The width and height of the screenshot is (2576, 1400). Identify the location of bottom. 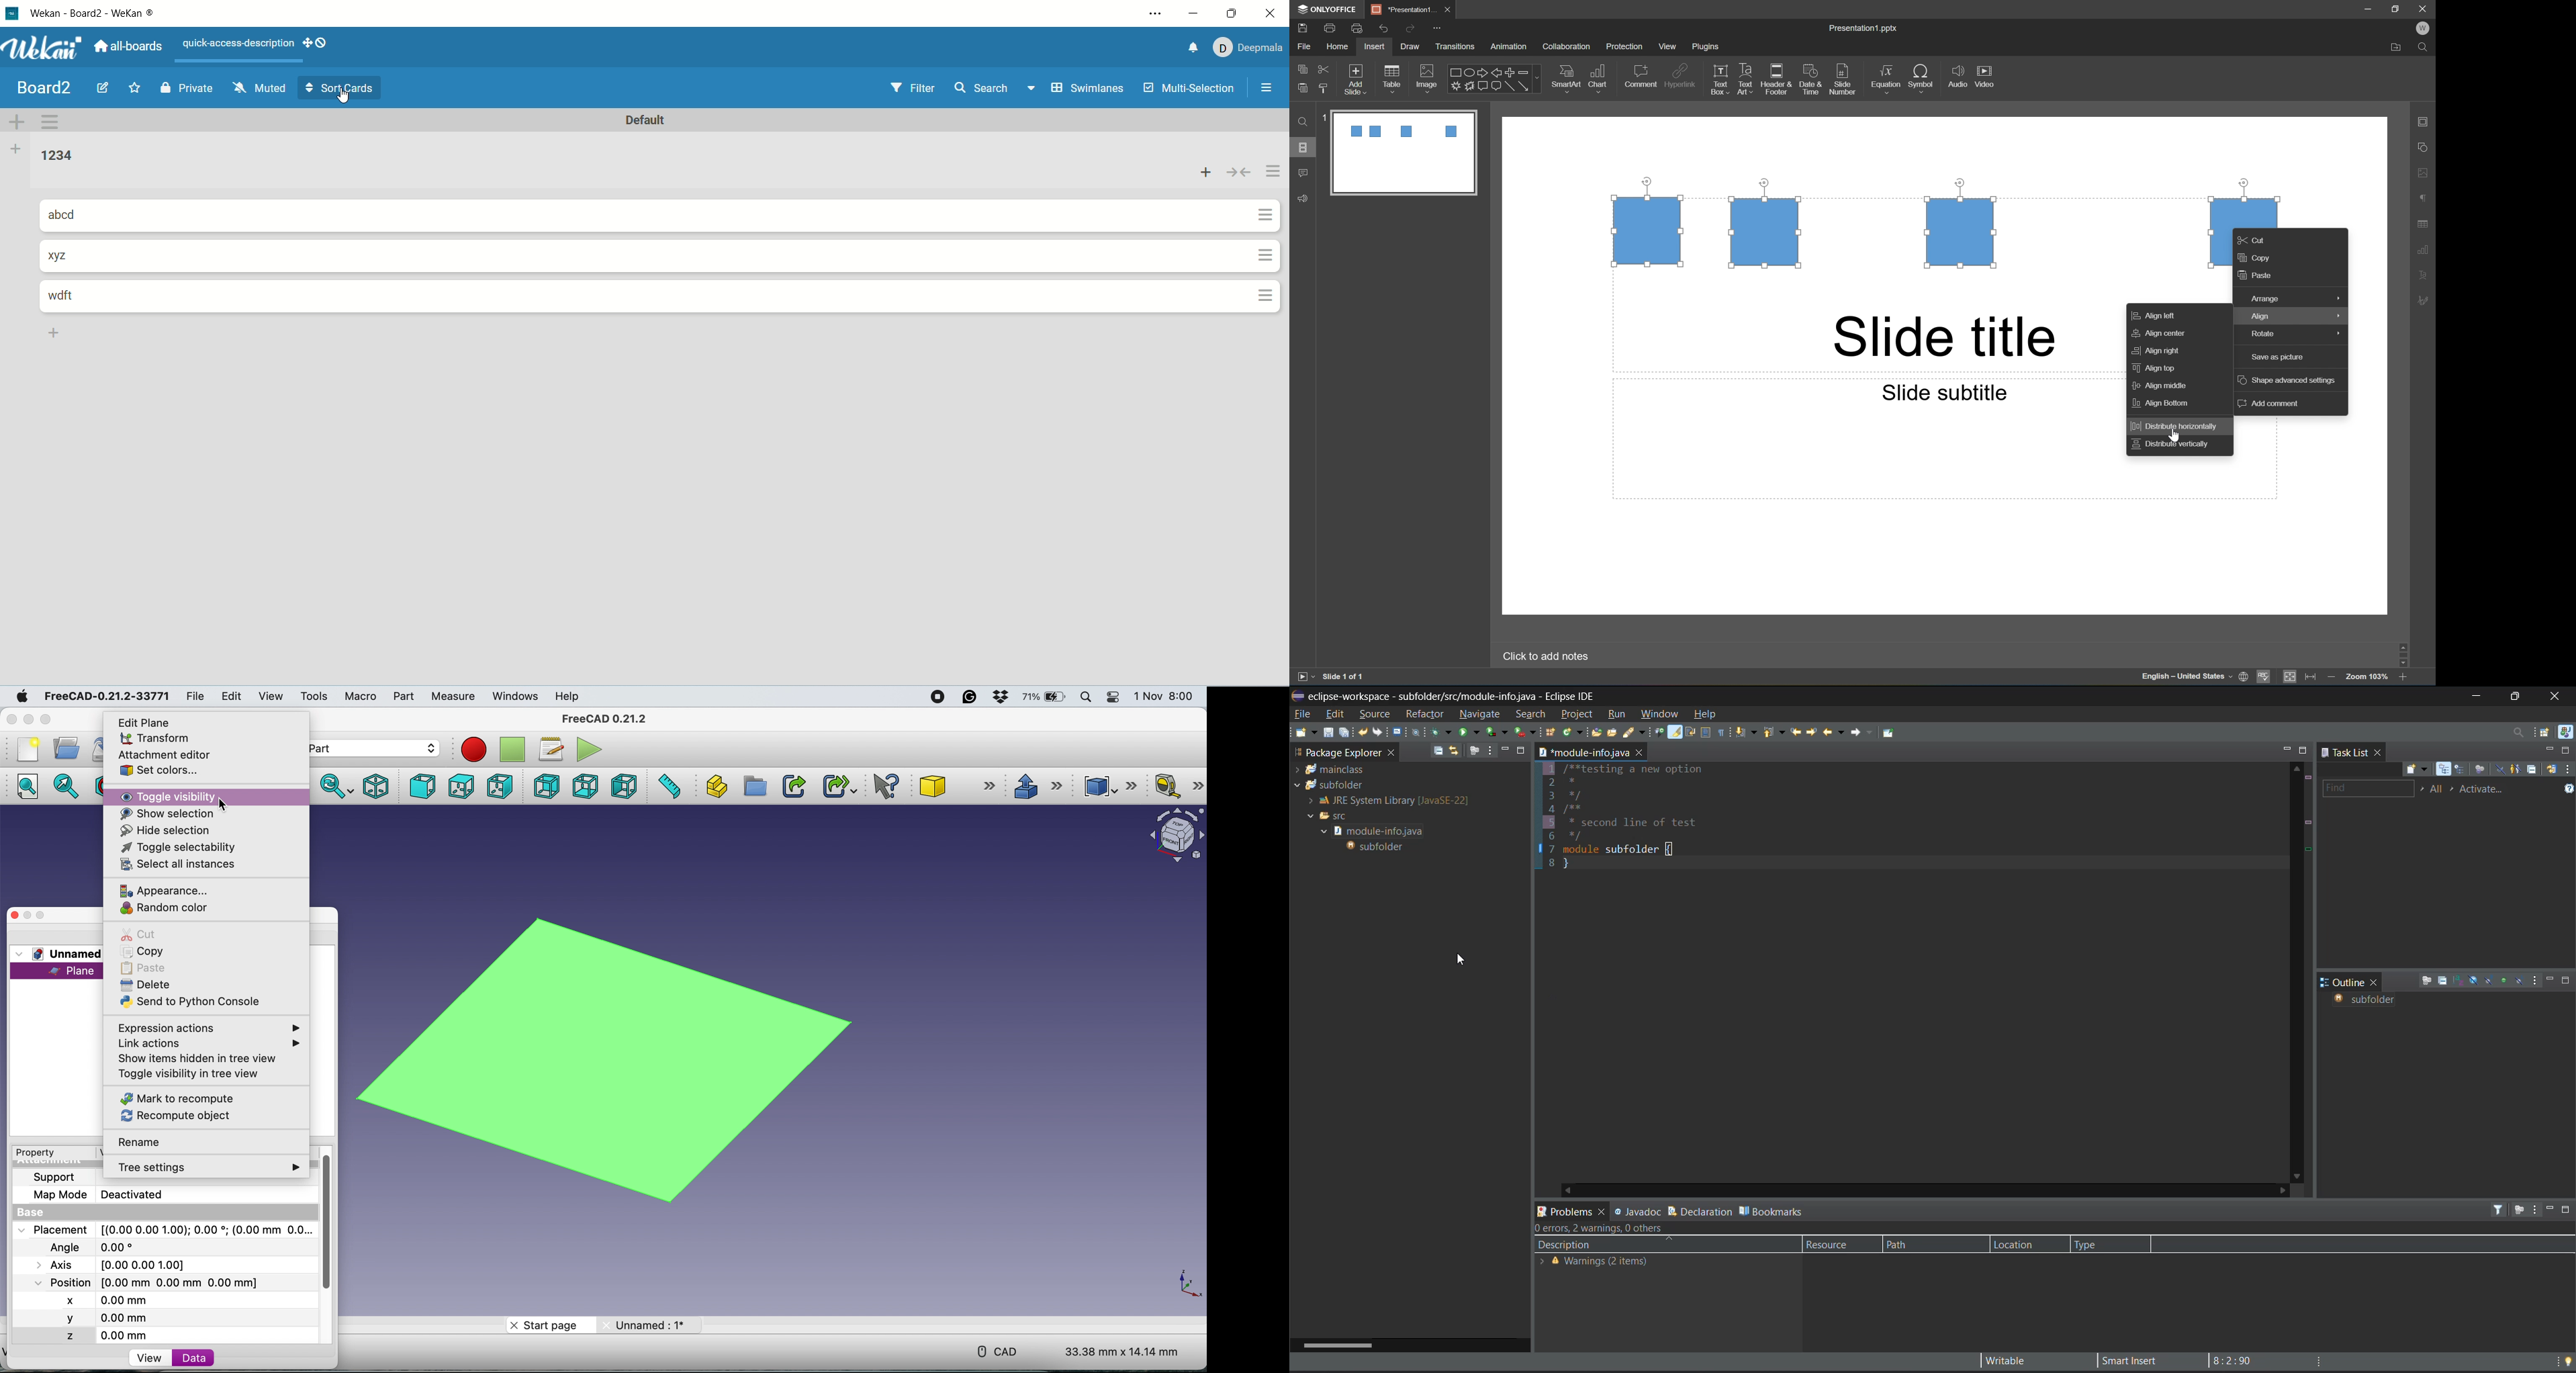
(583, 787).